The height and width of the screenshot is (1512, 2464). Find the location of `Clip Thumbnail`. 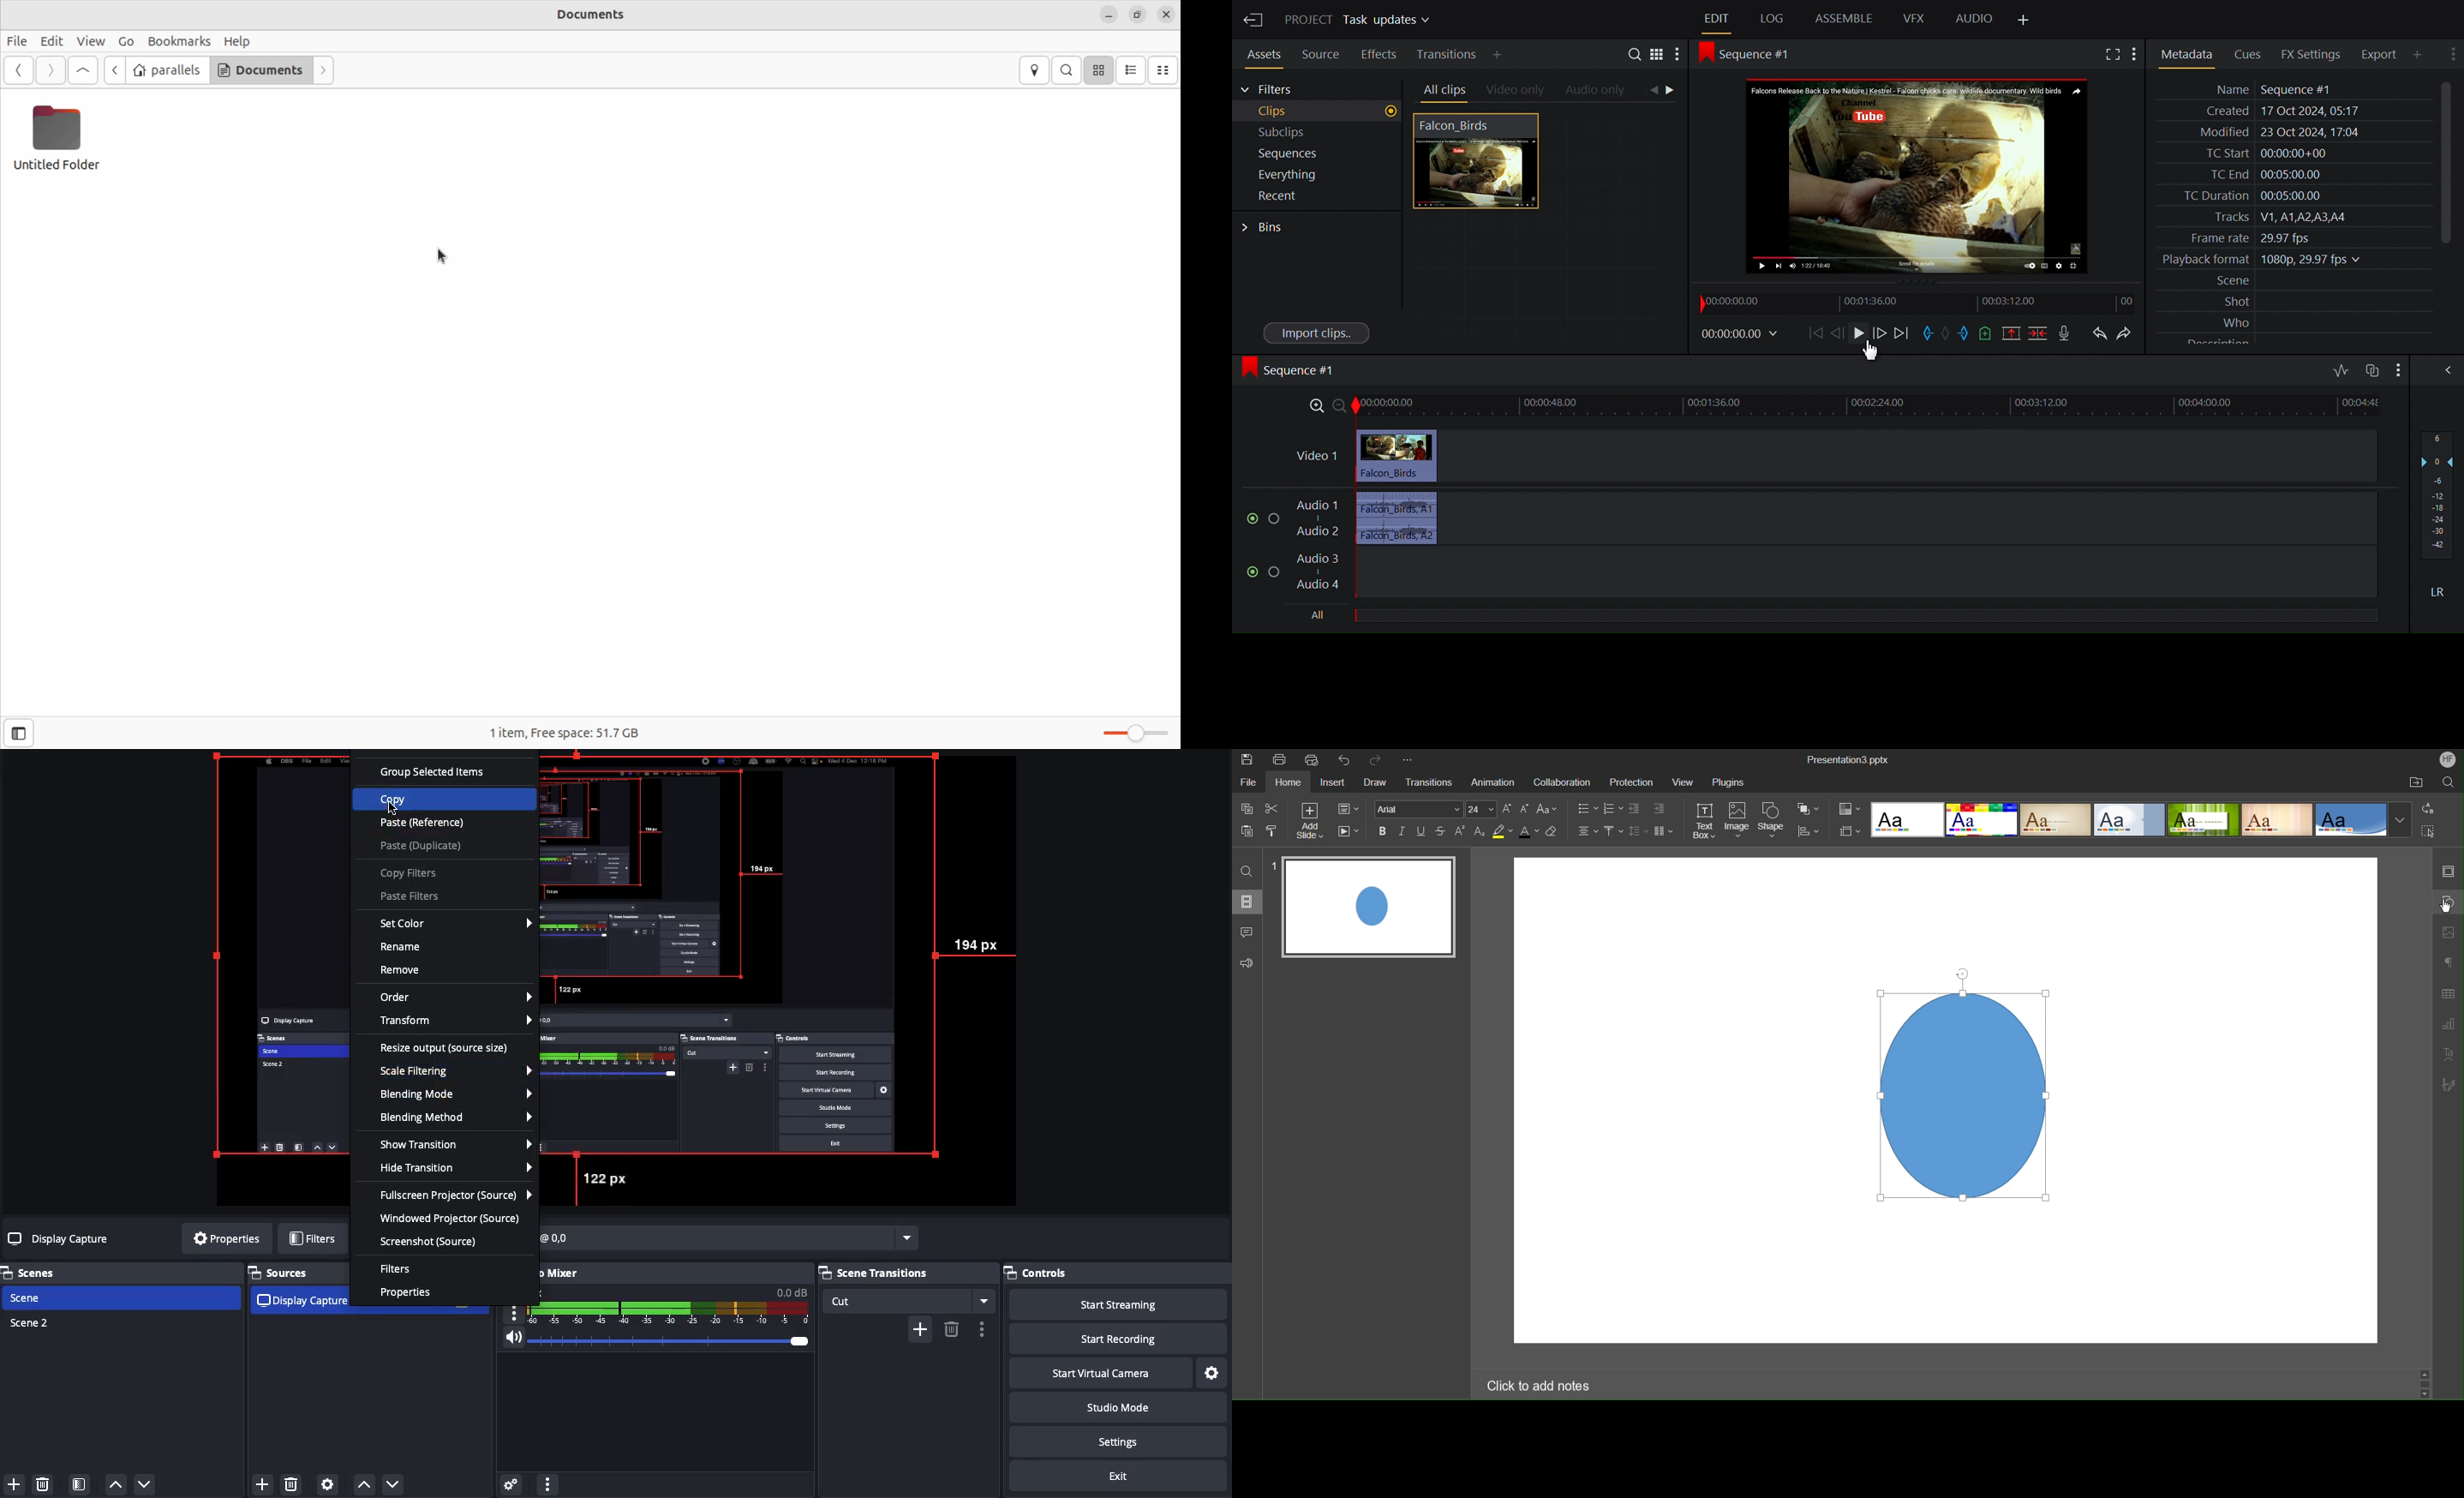

Clip Thumbnail is located at coordinates (1542, 230).